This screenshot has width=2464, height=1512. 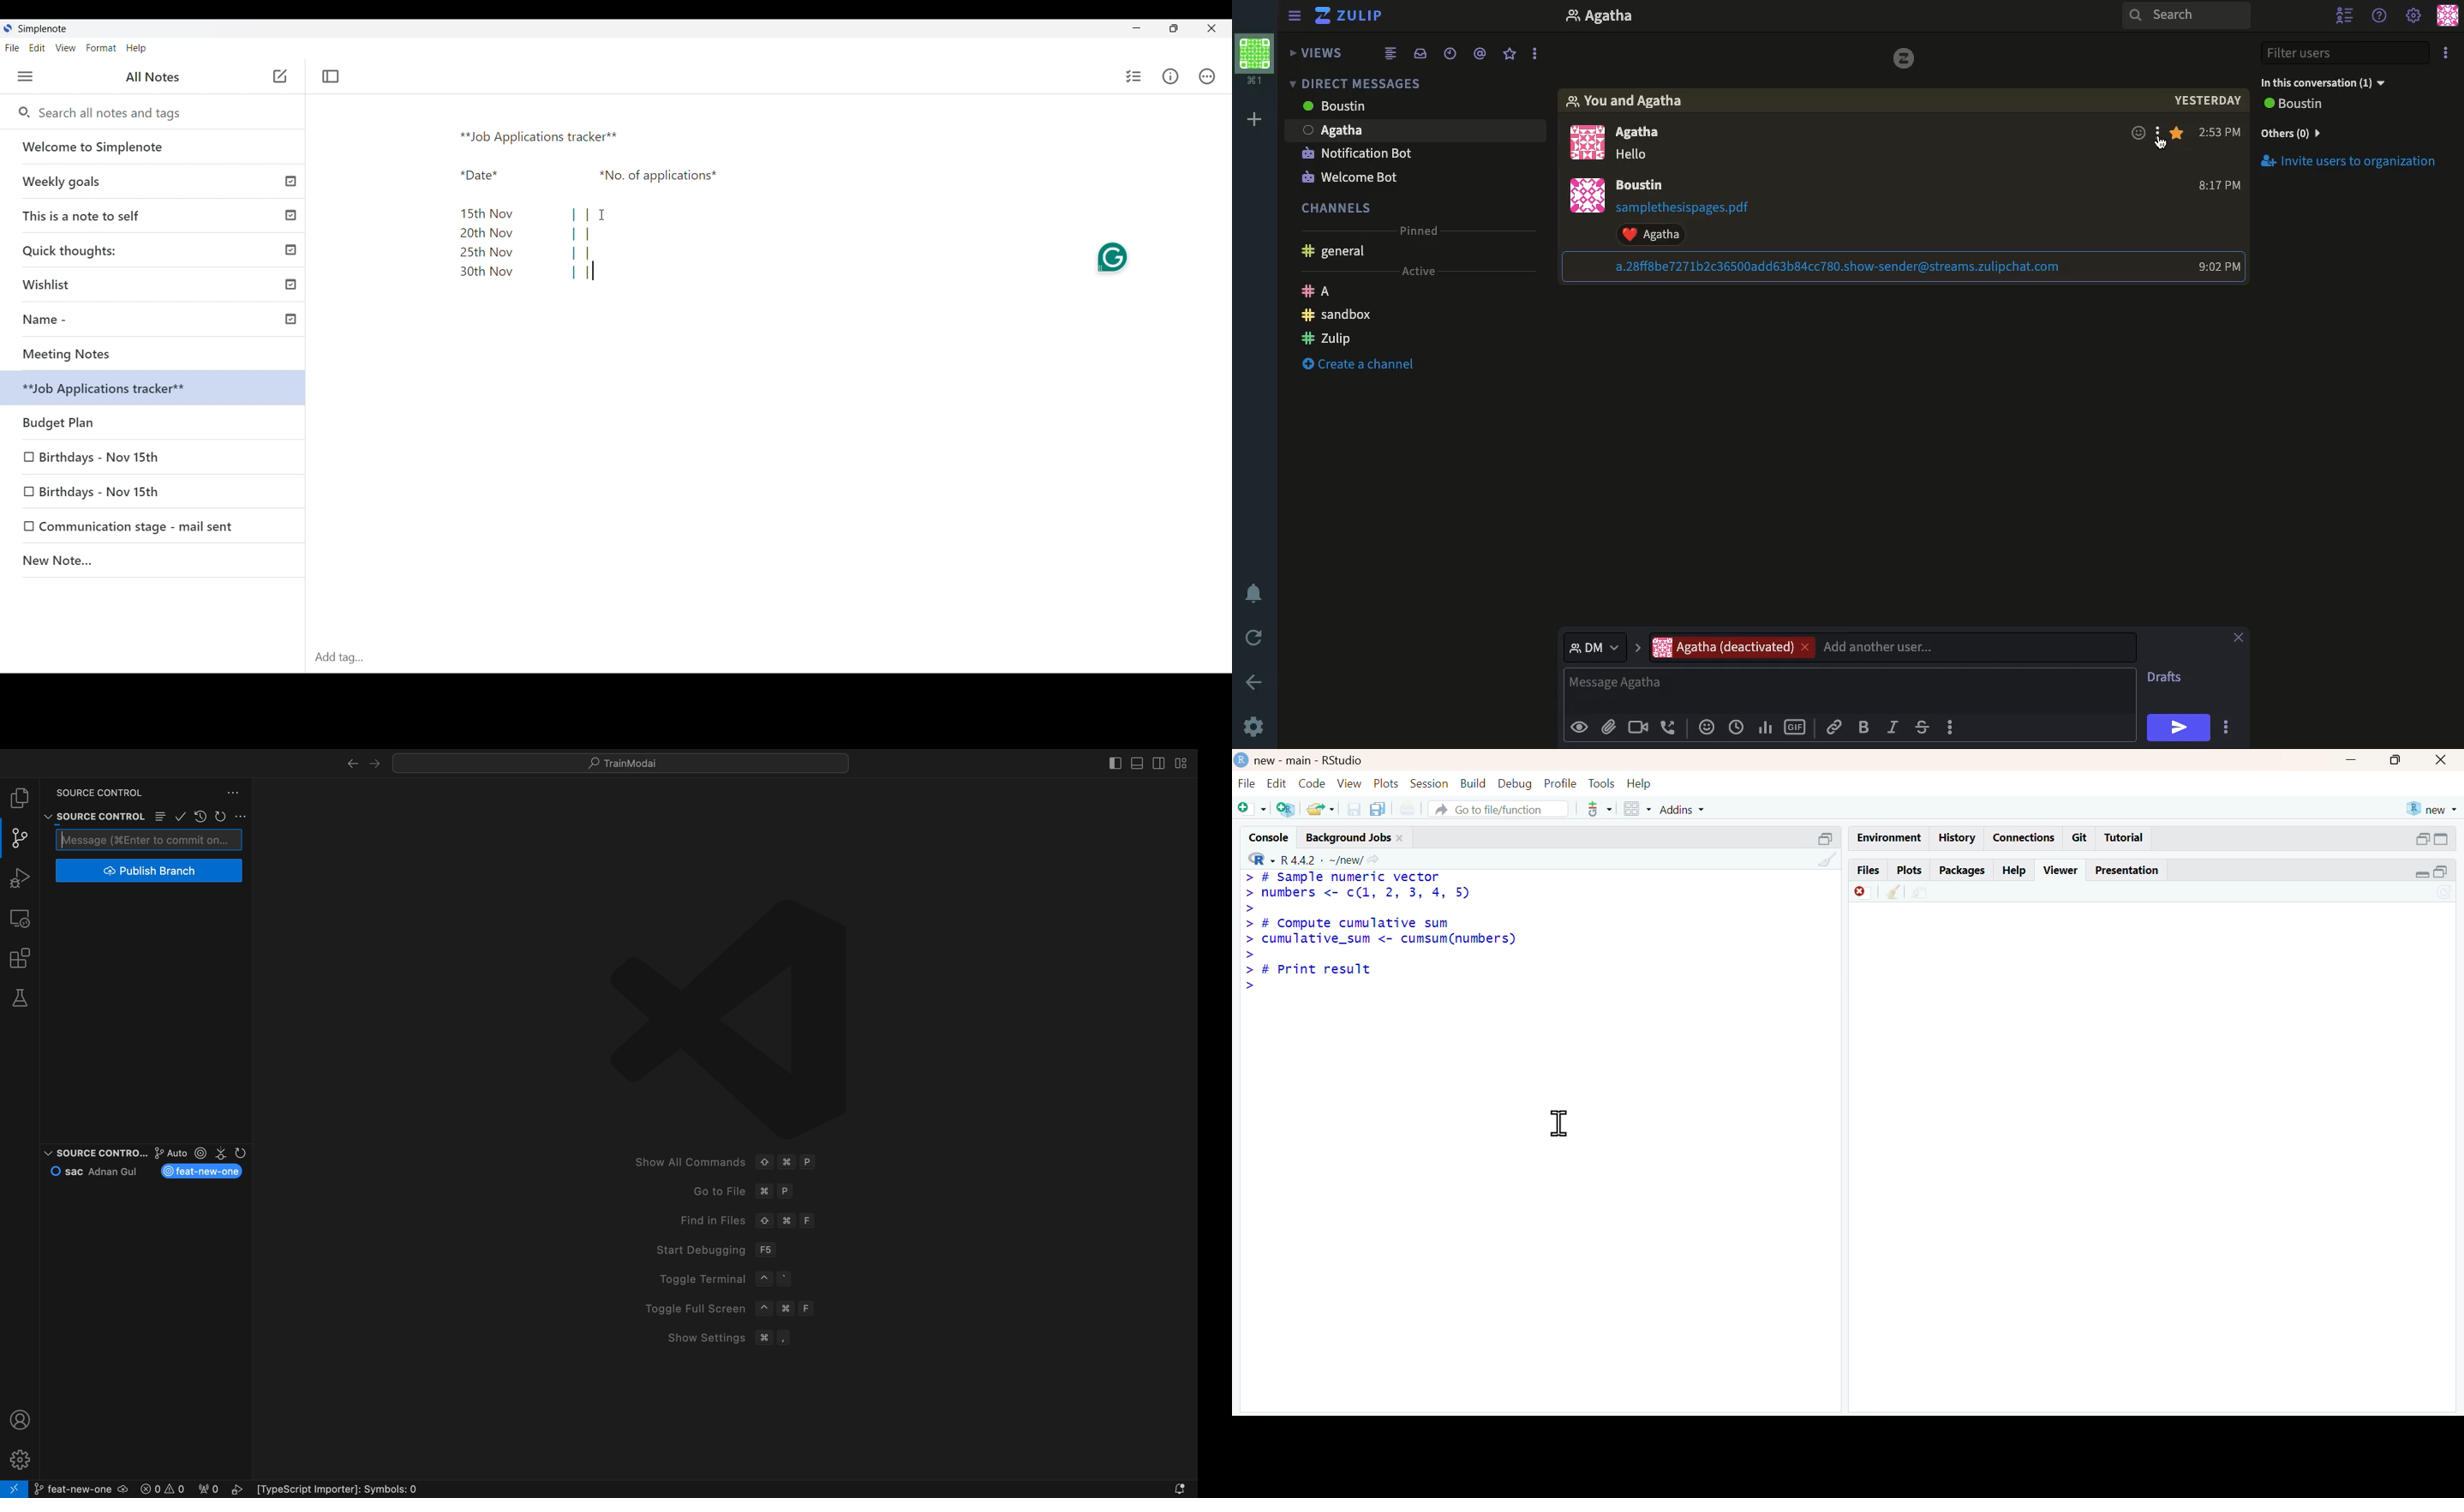 I want to click on commit and author name, so click(x=99, y=1171).